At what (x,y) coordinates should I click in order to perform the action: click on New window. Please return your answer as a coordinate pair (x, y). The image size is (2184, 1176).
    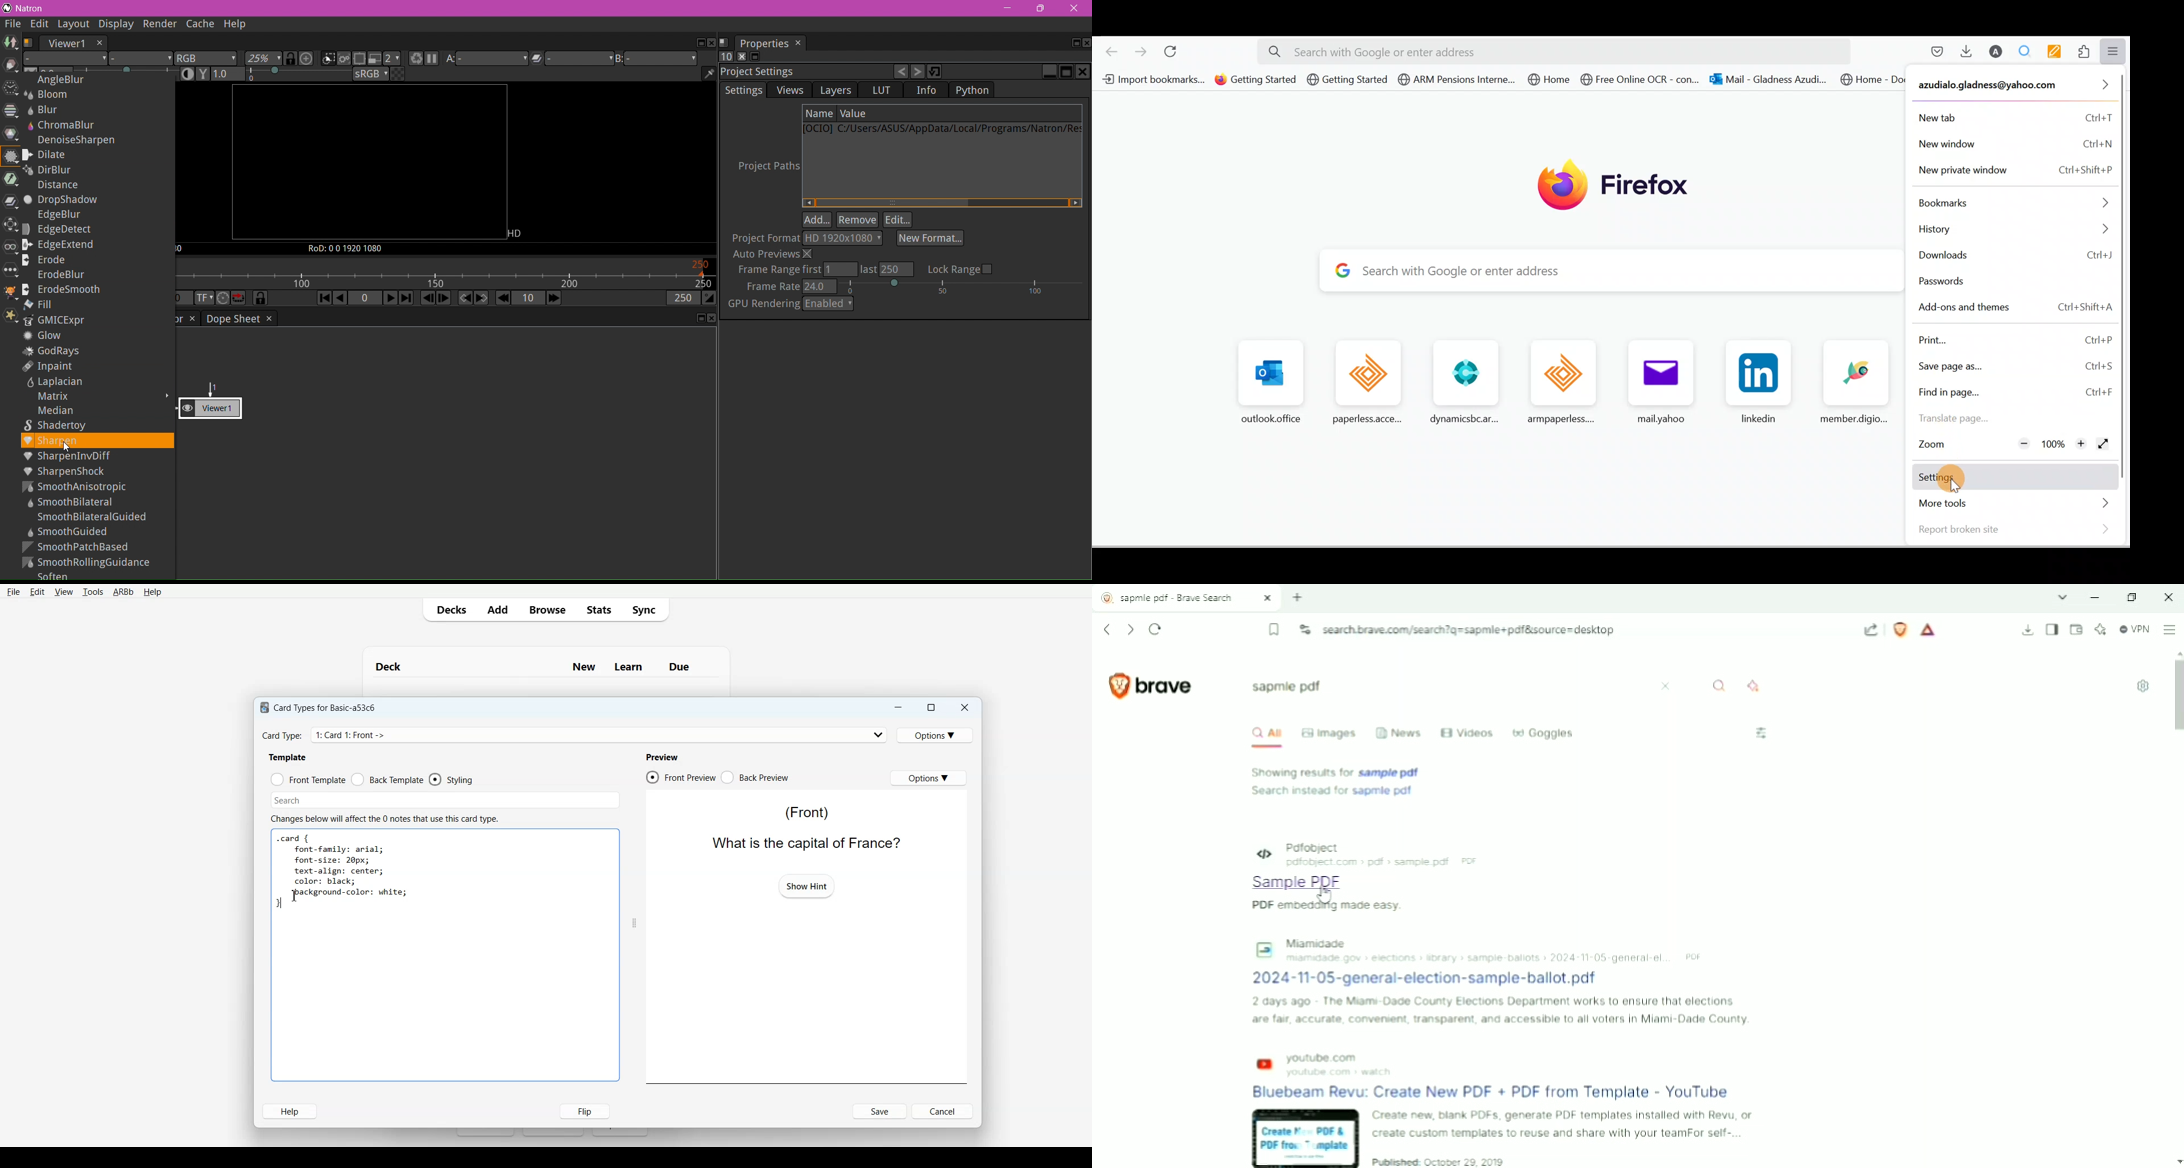
    Looking at the image, I should click on (2016, 143).